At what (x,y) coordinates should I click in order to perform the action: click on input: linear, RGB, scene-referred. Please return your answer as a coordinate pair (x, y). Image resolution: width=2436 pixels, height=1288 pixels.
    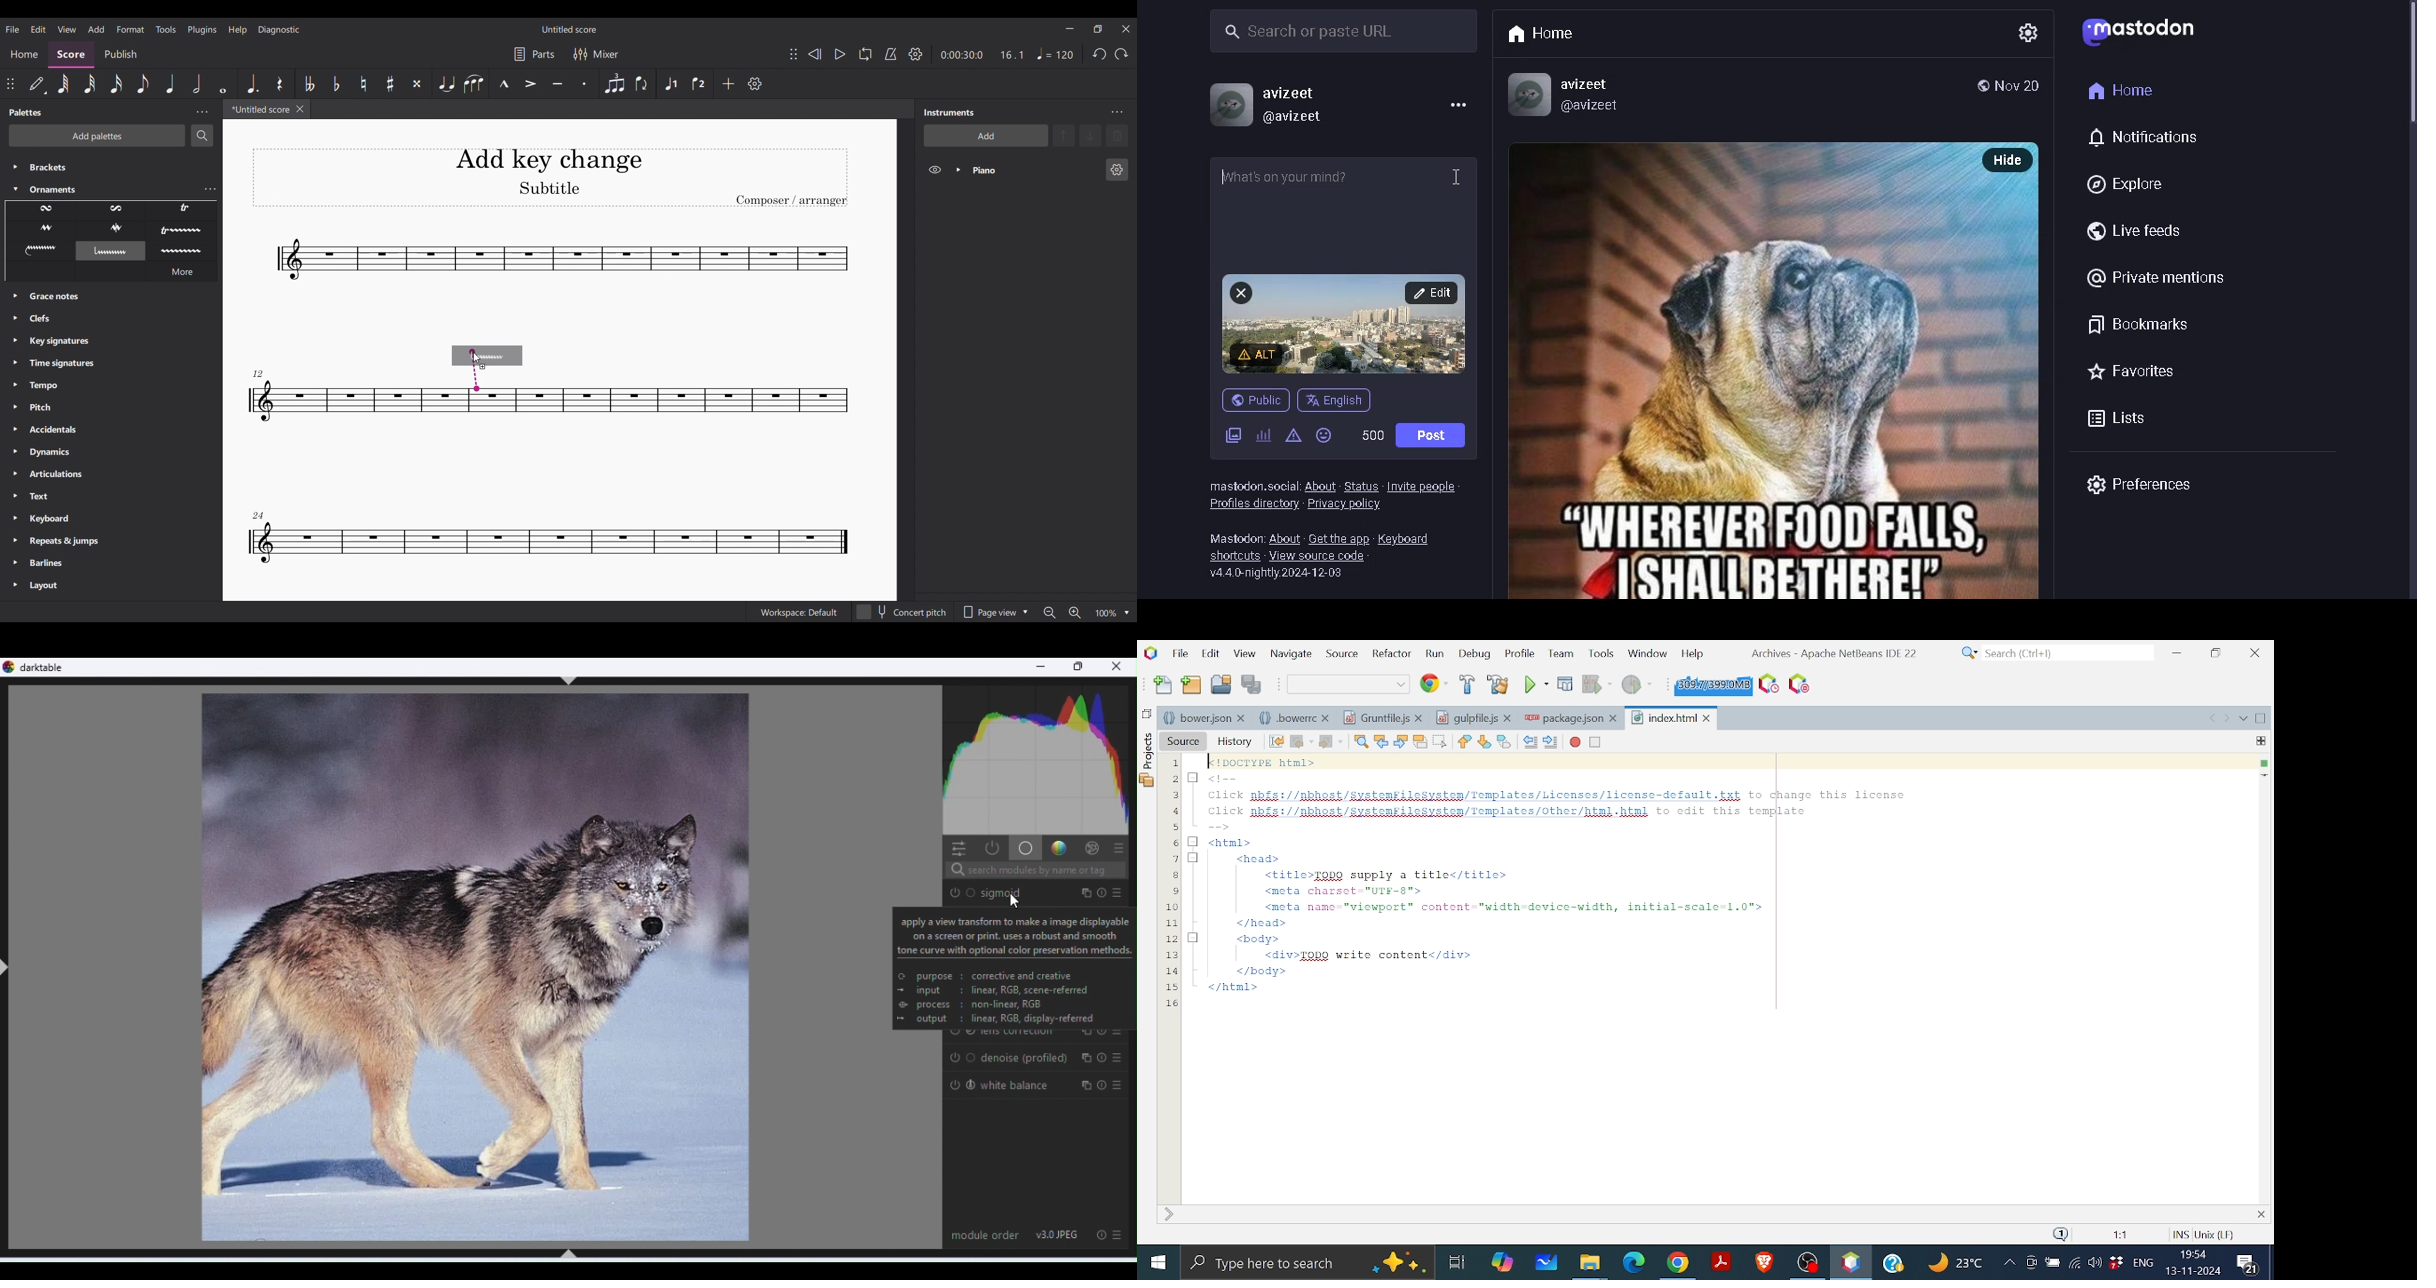
    Looking at the image, I should click on (1003, 990).